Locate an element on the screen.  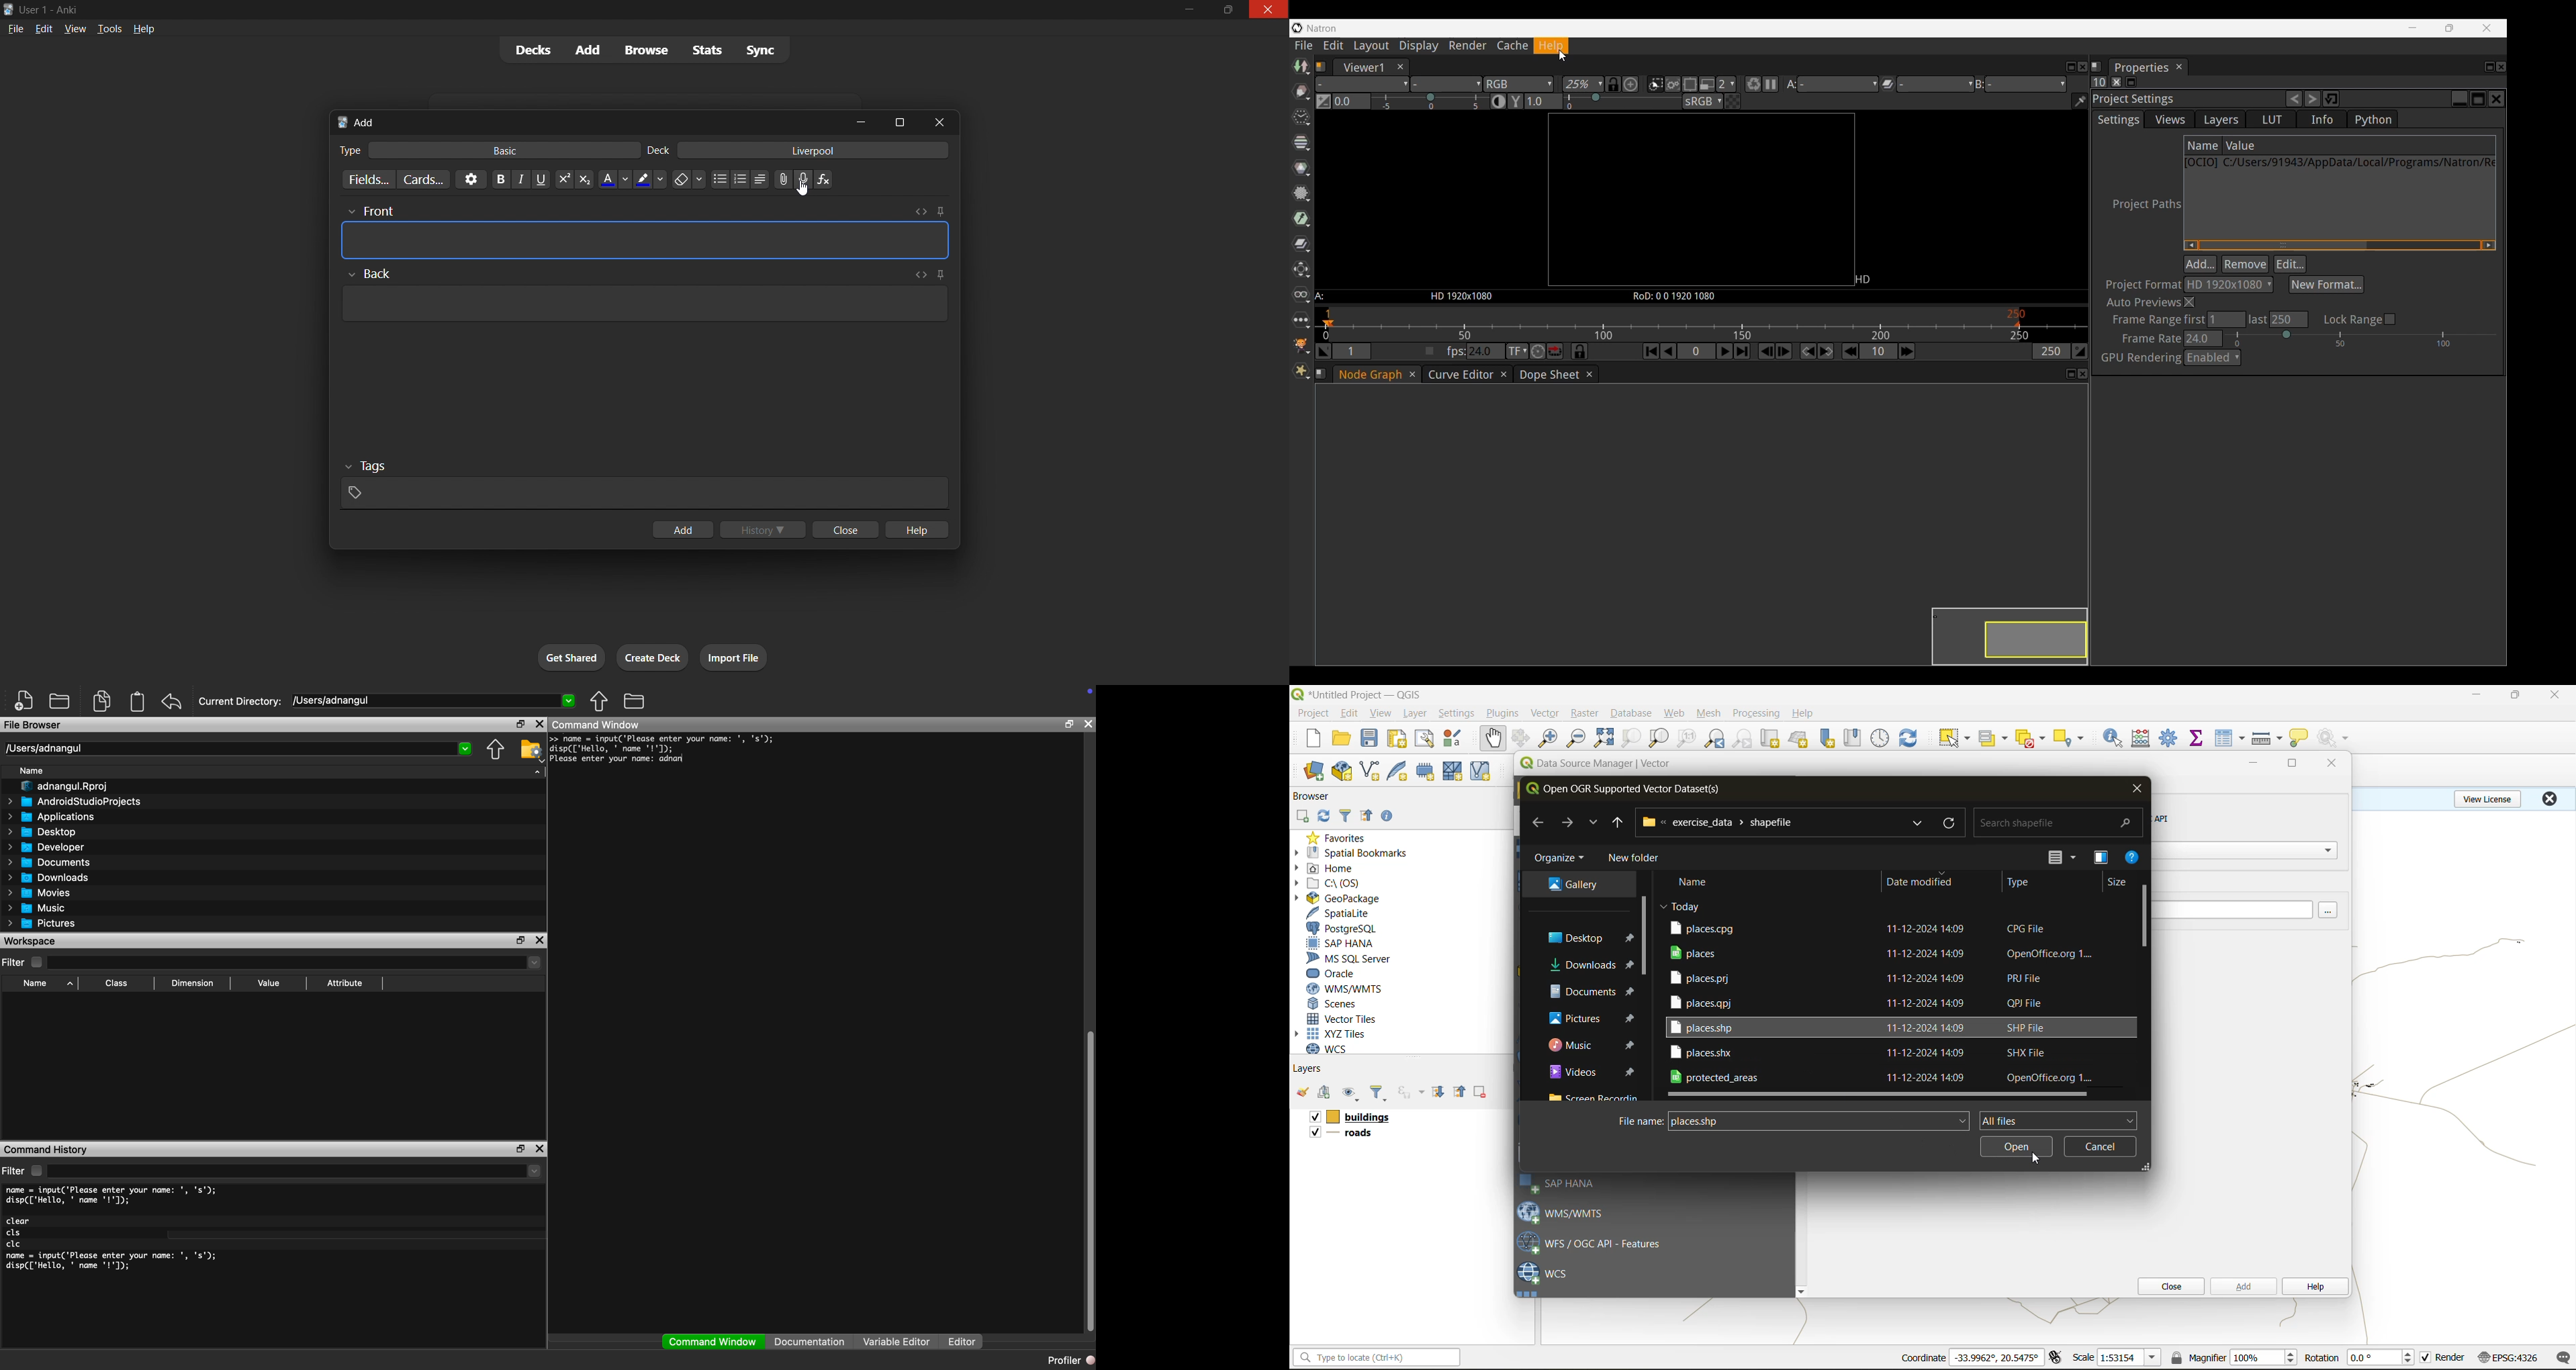
new spatial bookmark is located at coordinates (1828, 739).